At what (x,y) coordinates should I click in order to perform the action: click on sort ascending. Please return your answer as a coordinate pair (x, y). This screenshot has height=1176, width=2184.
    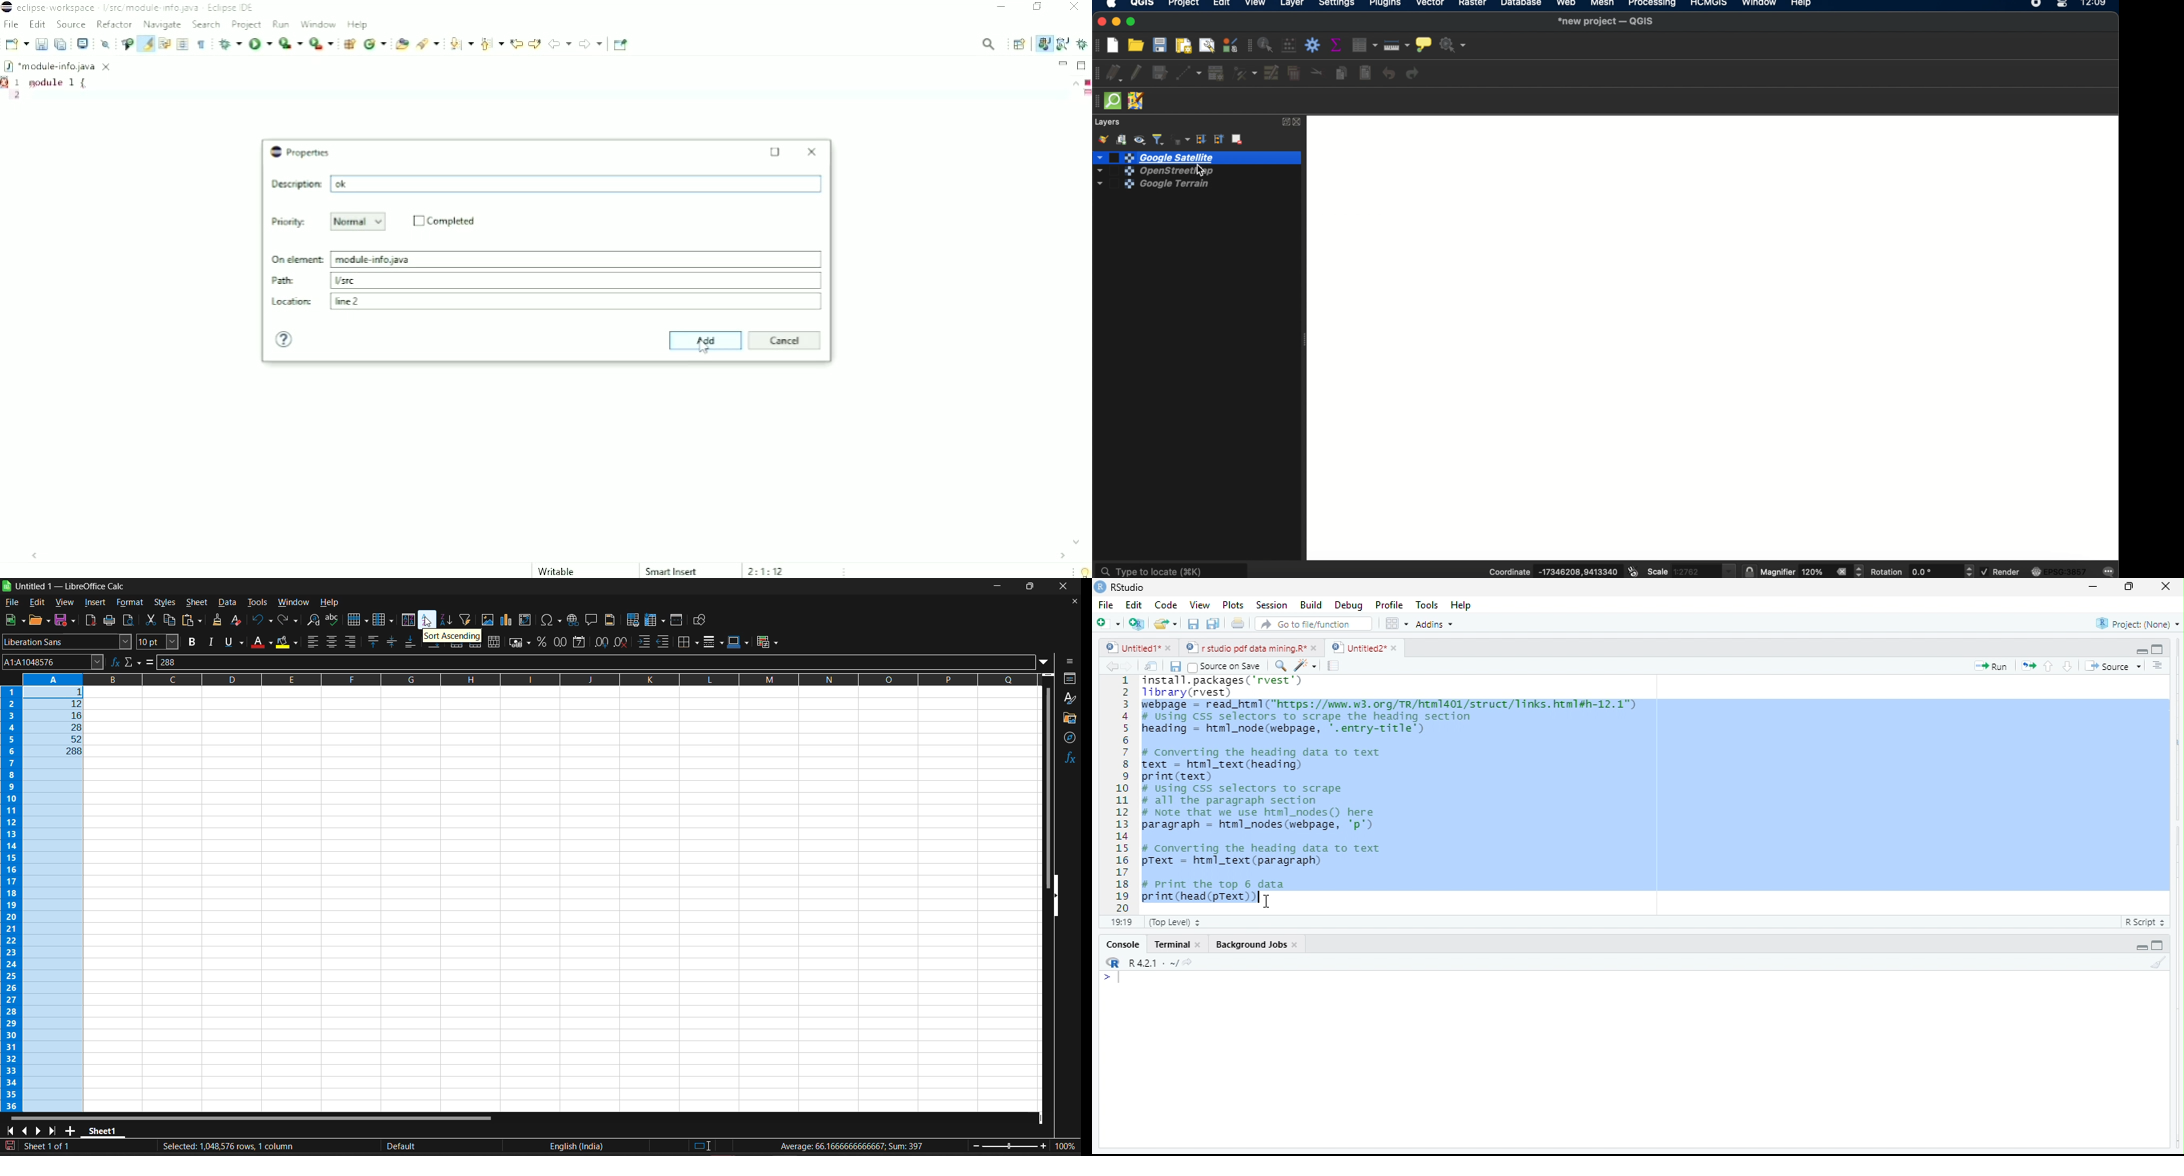
    Looking at the image, I should click on (452, 637).